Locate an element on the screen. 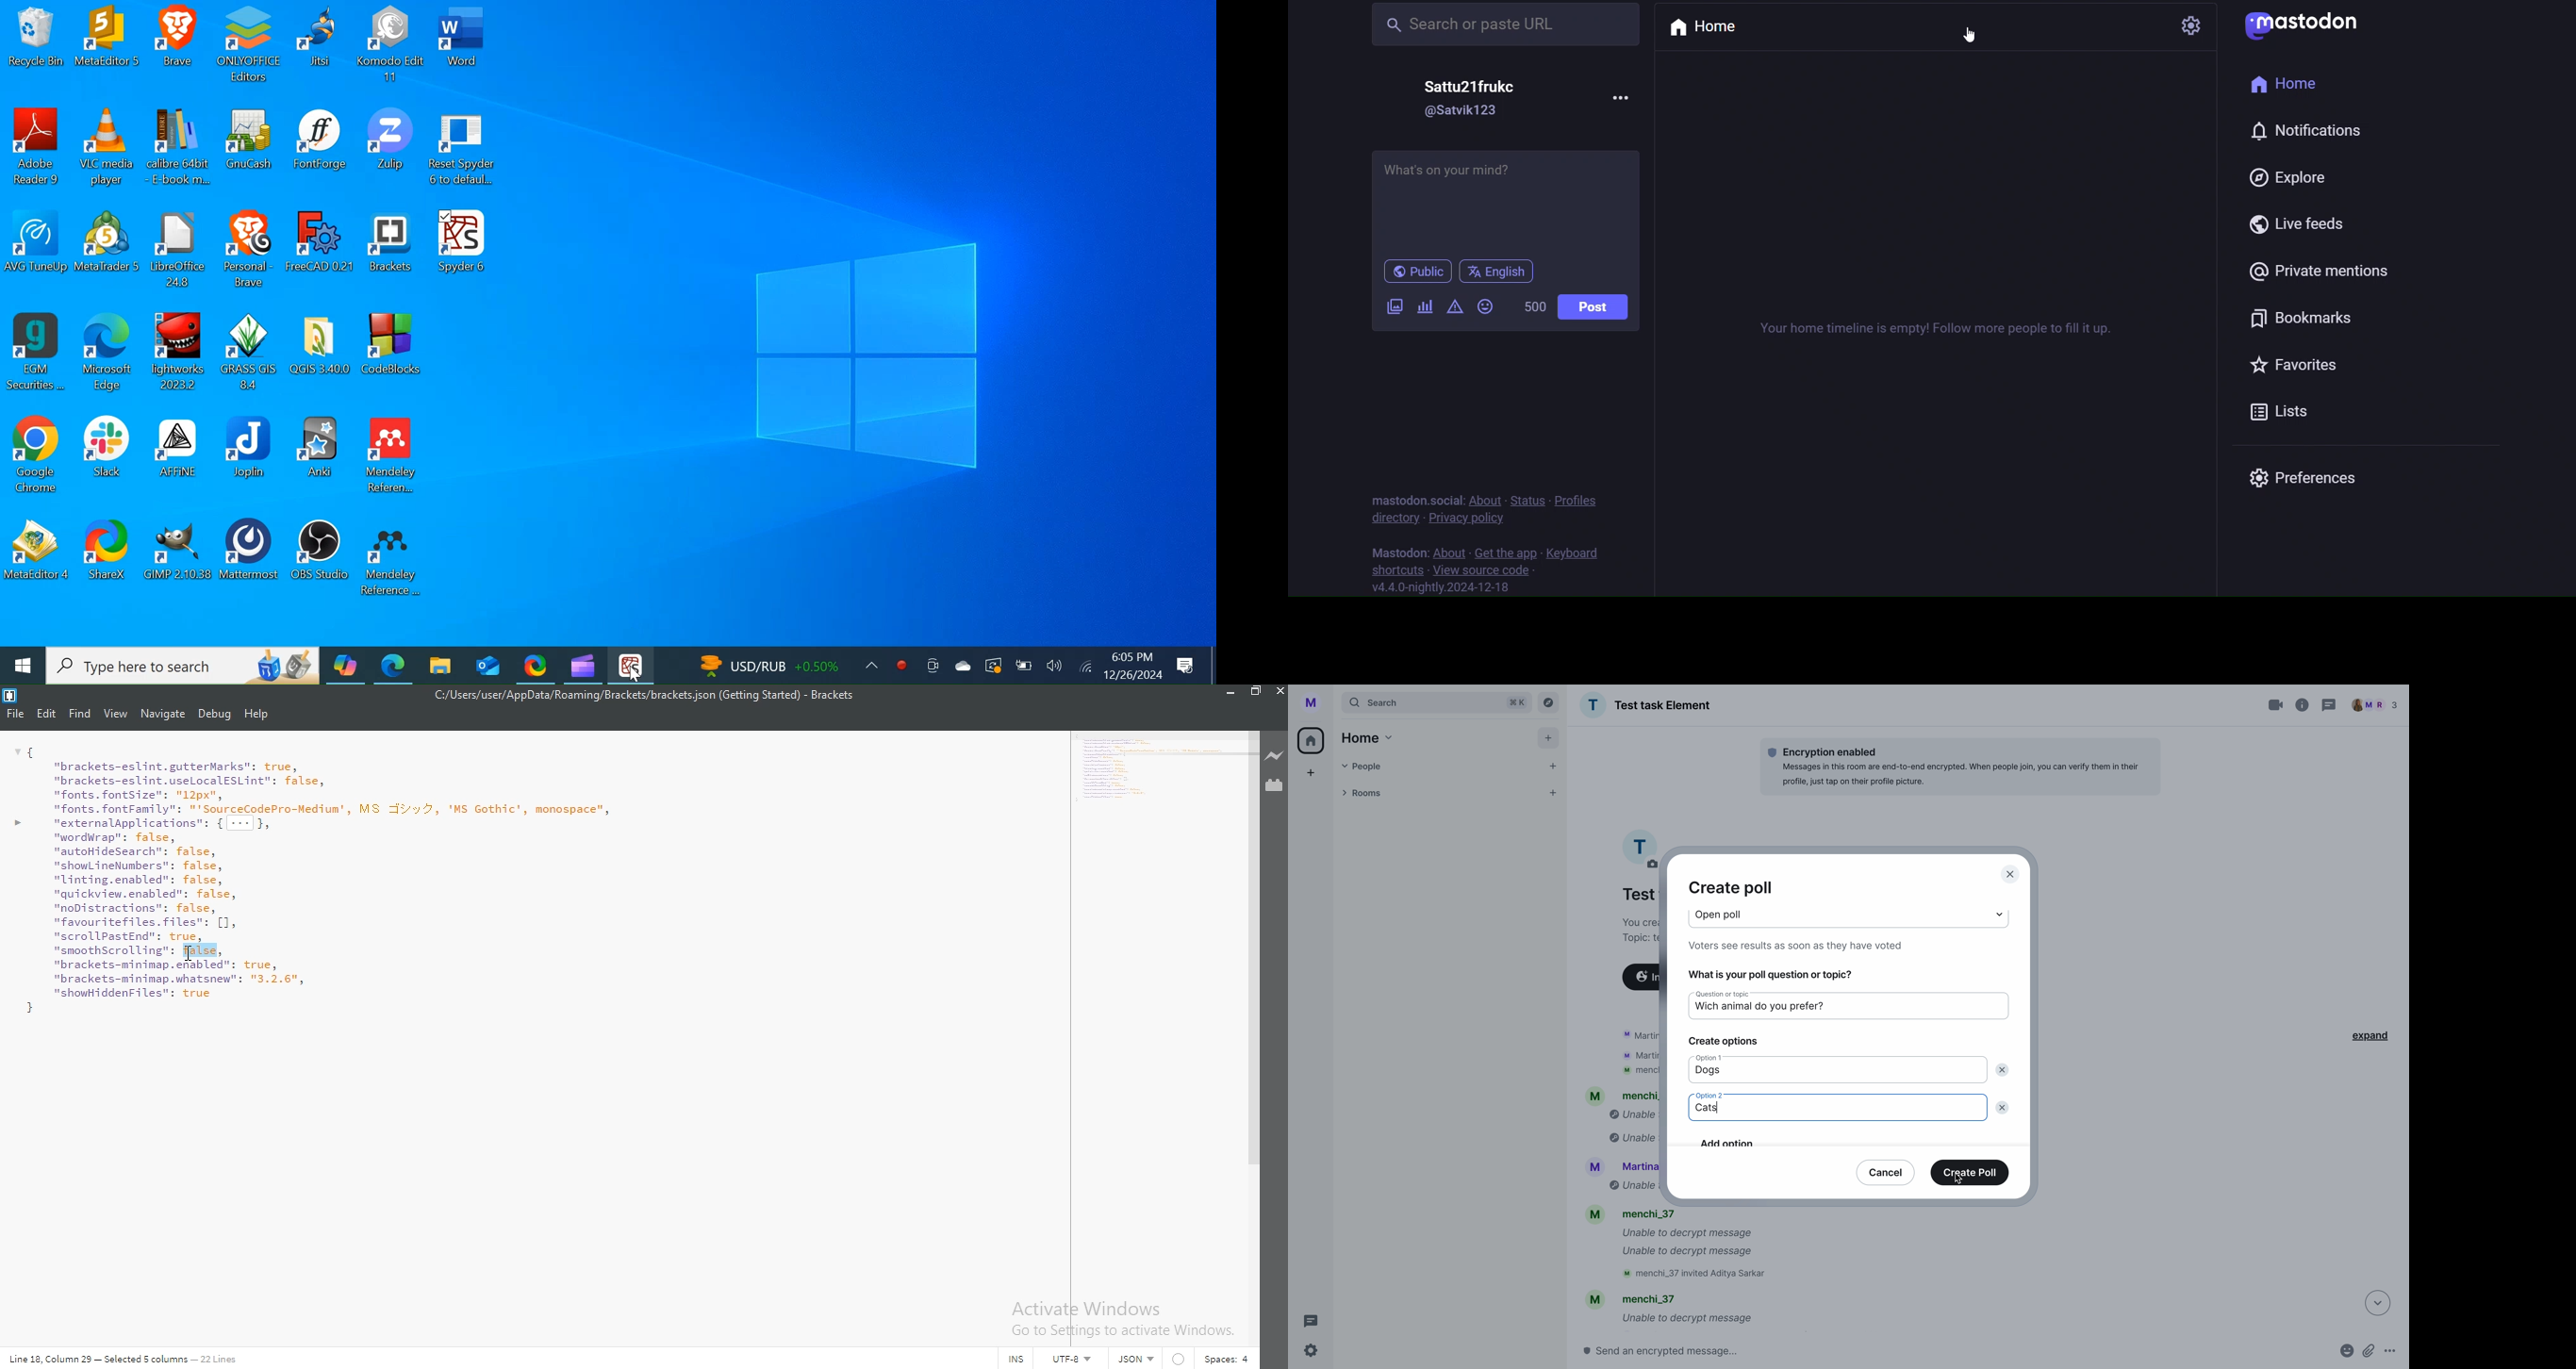 The height and width of the screenshot is (1372, 2576). Voters see results as soon as they have voted is located at coordinates (1804, 946).